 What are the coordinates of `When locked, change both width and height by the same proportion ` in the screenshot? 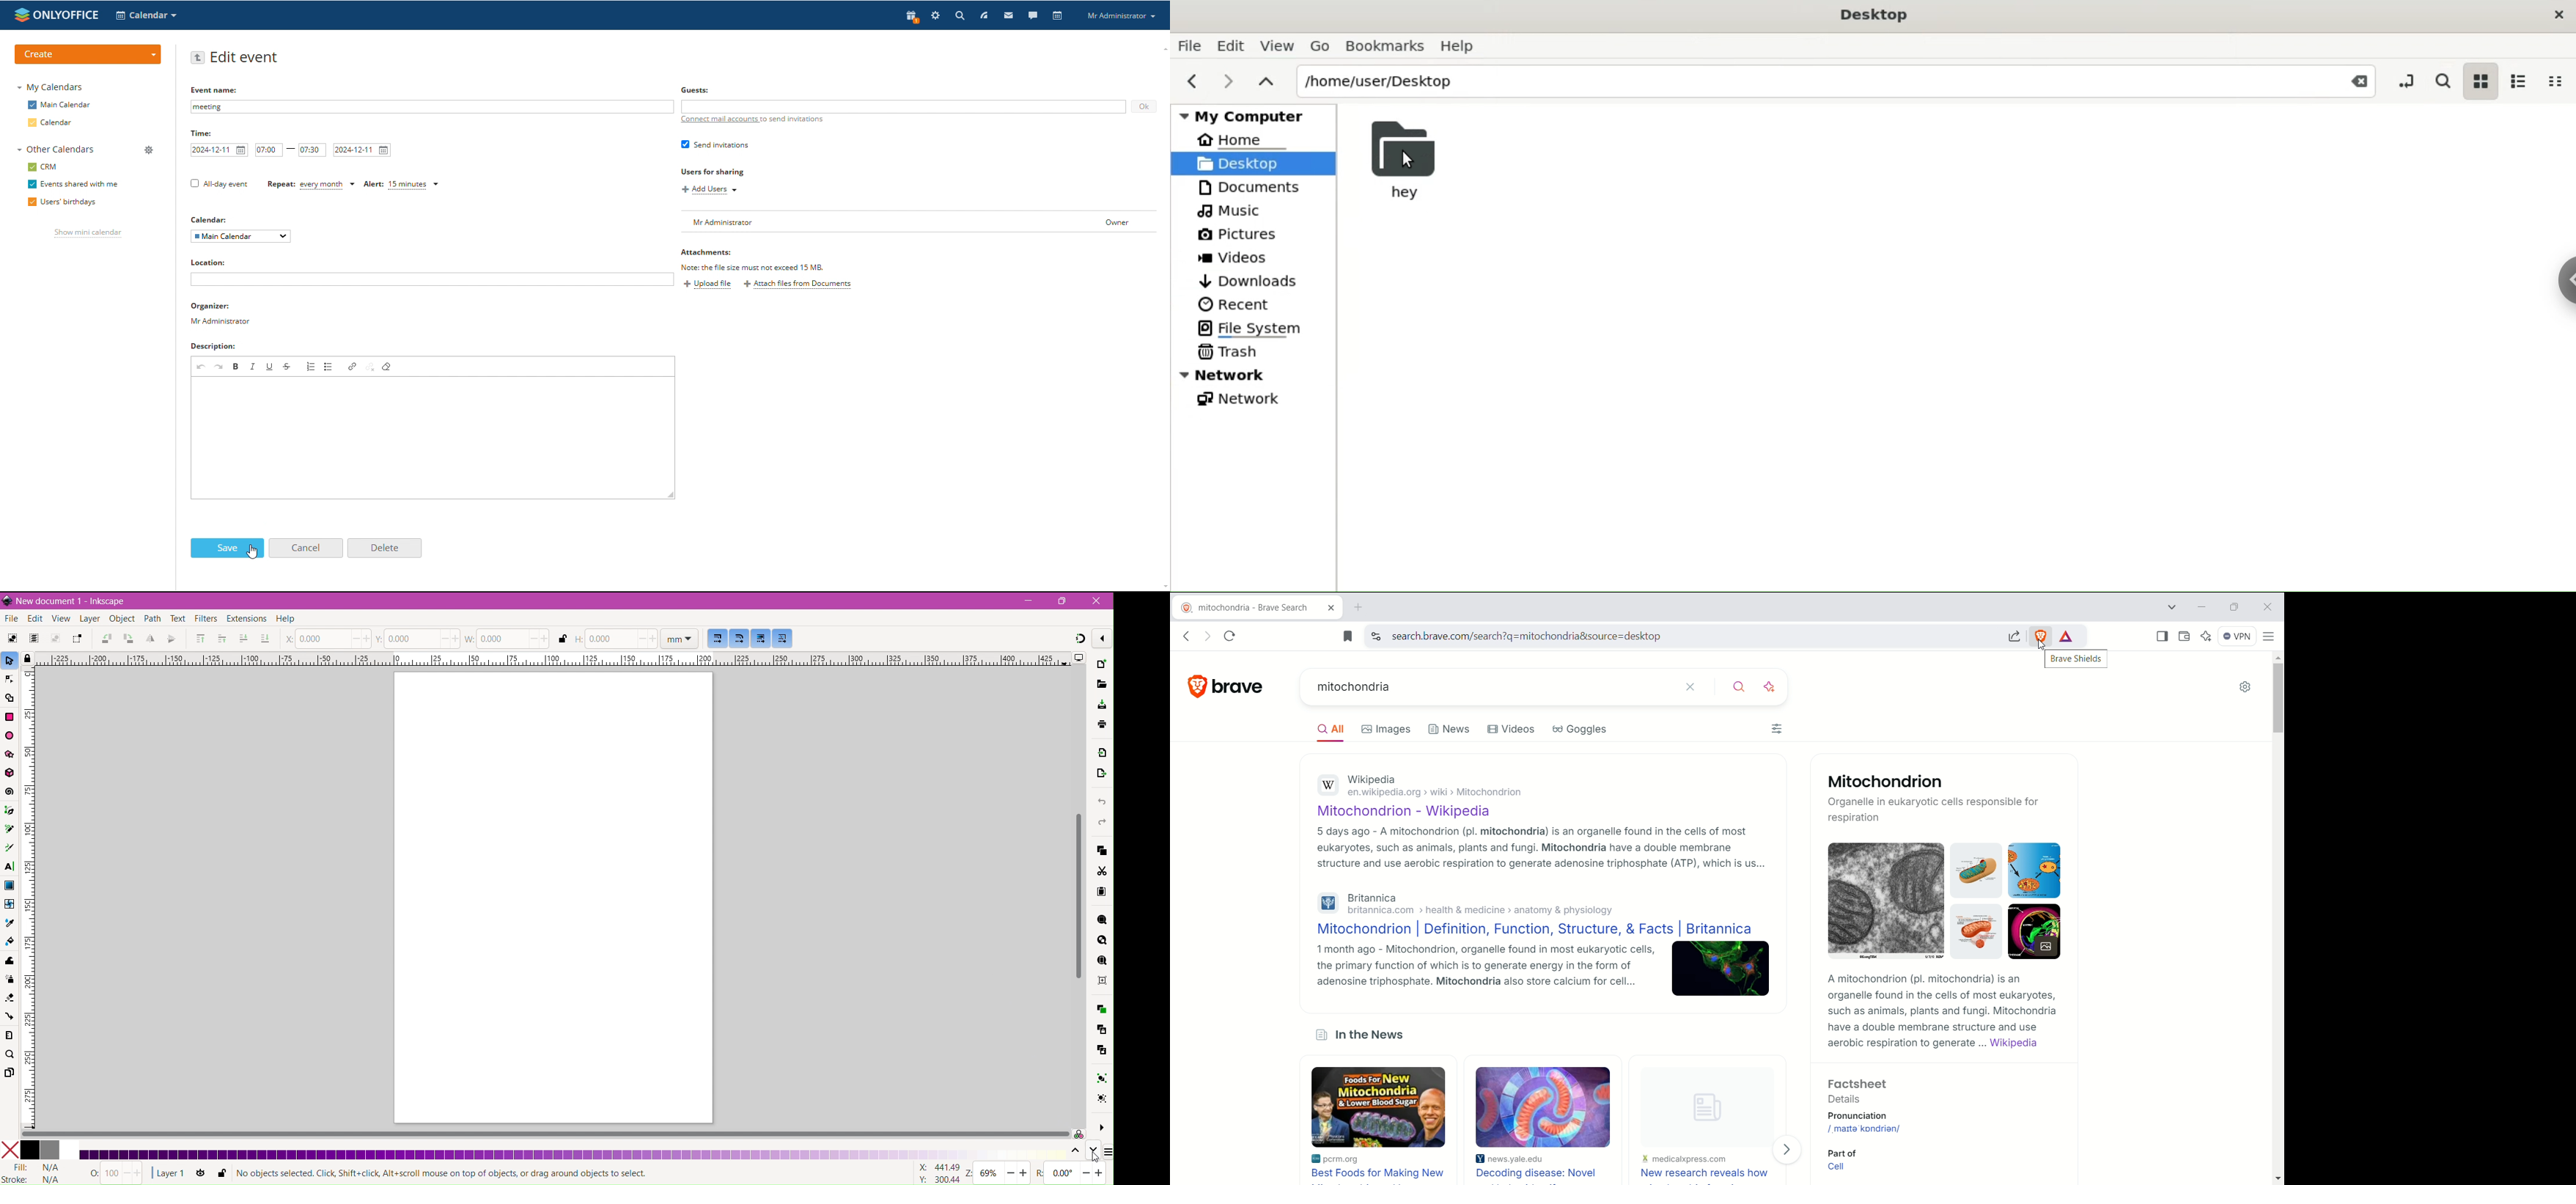 It's located at (563, 640).